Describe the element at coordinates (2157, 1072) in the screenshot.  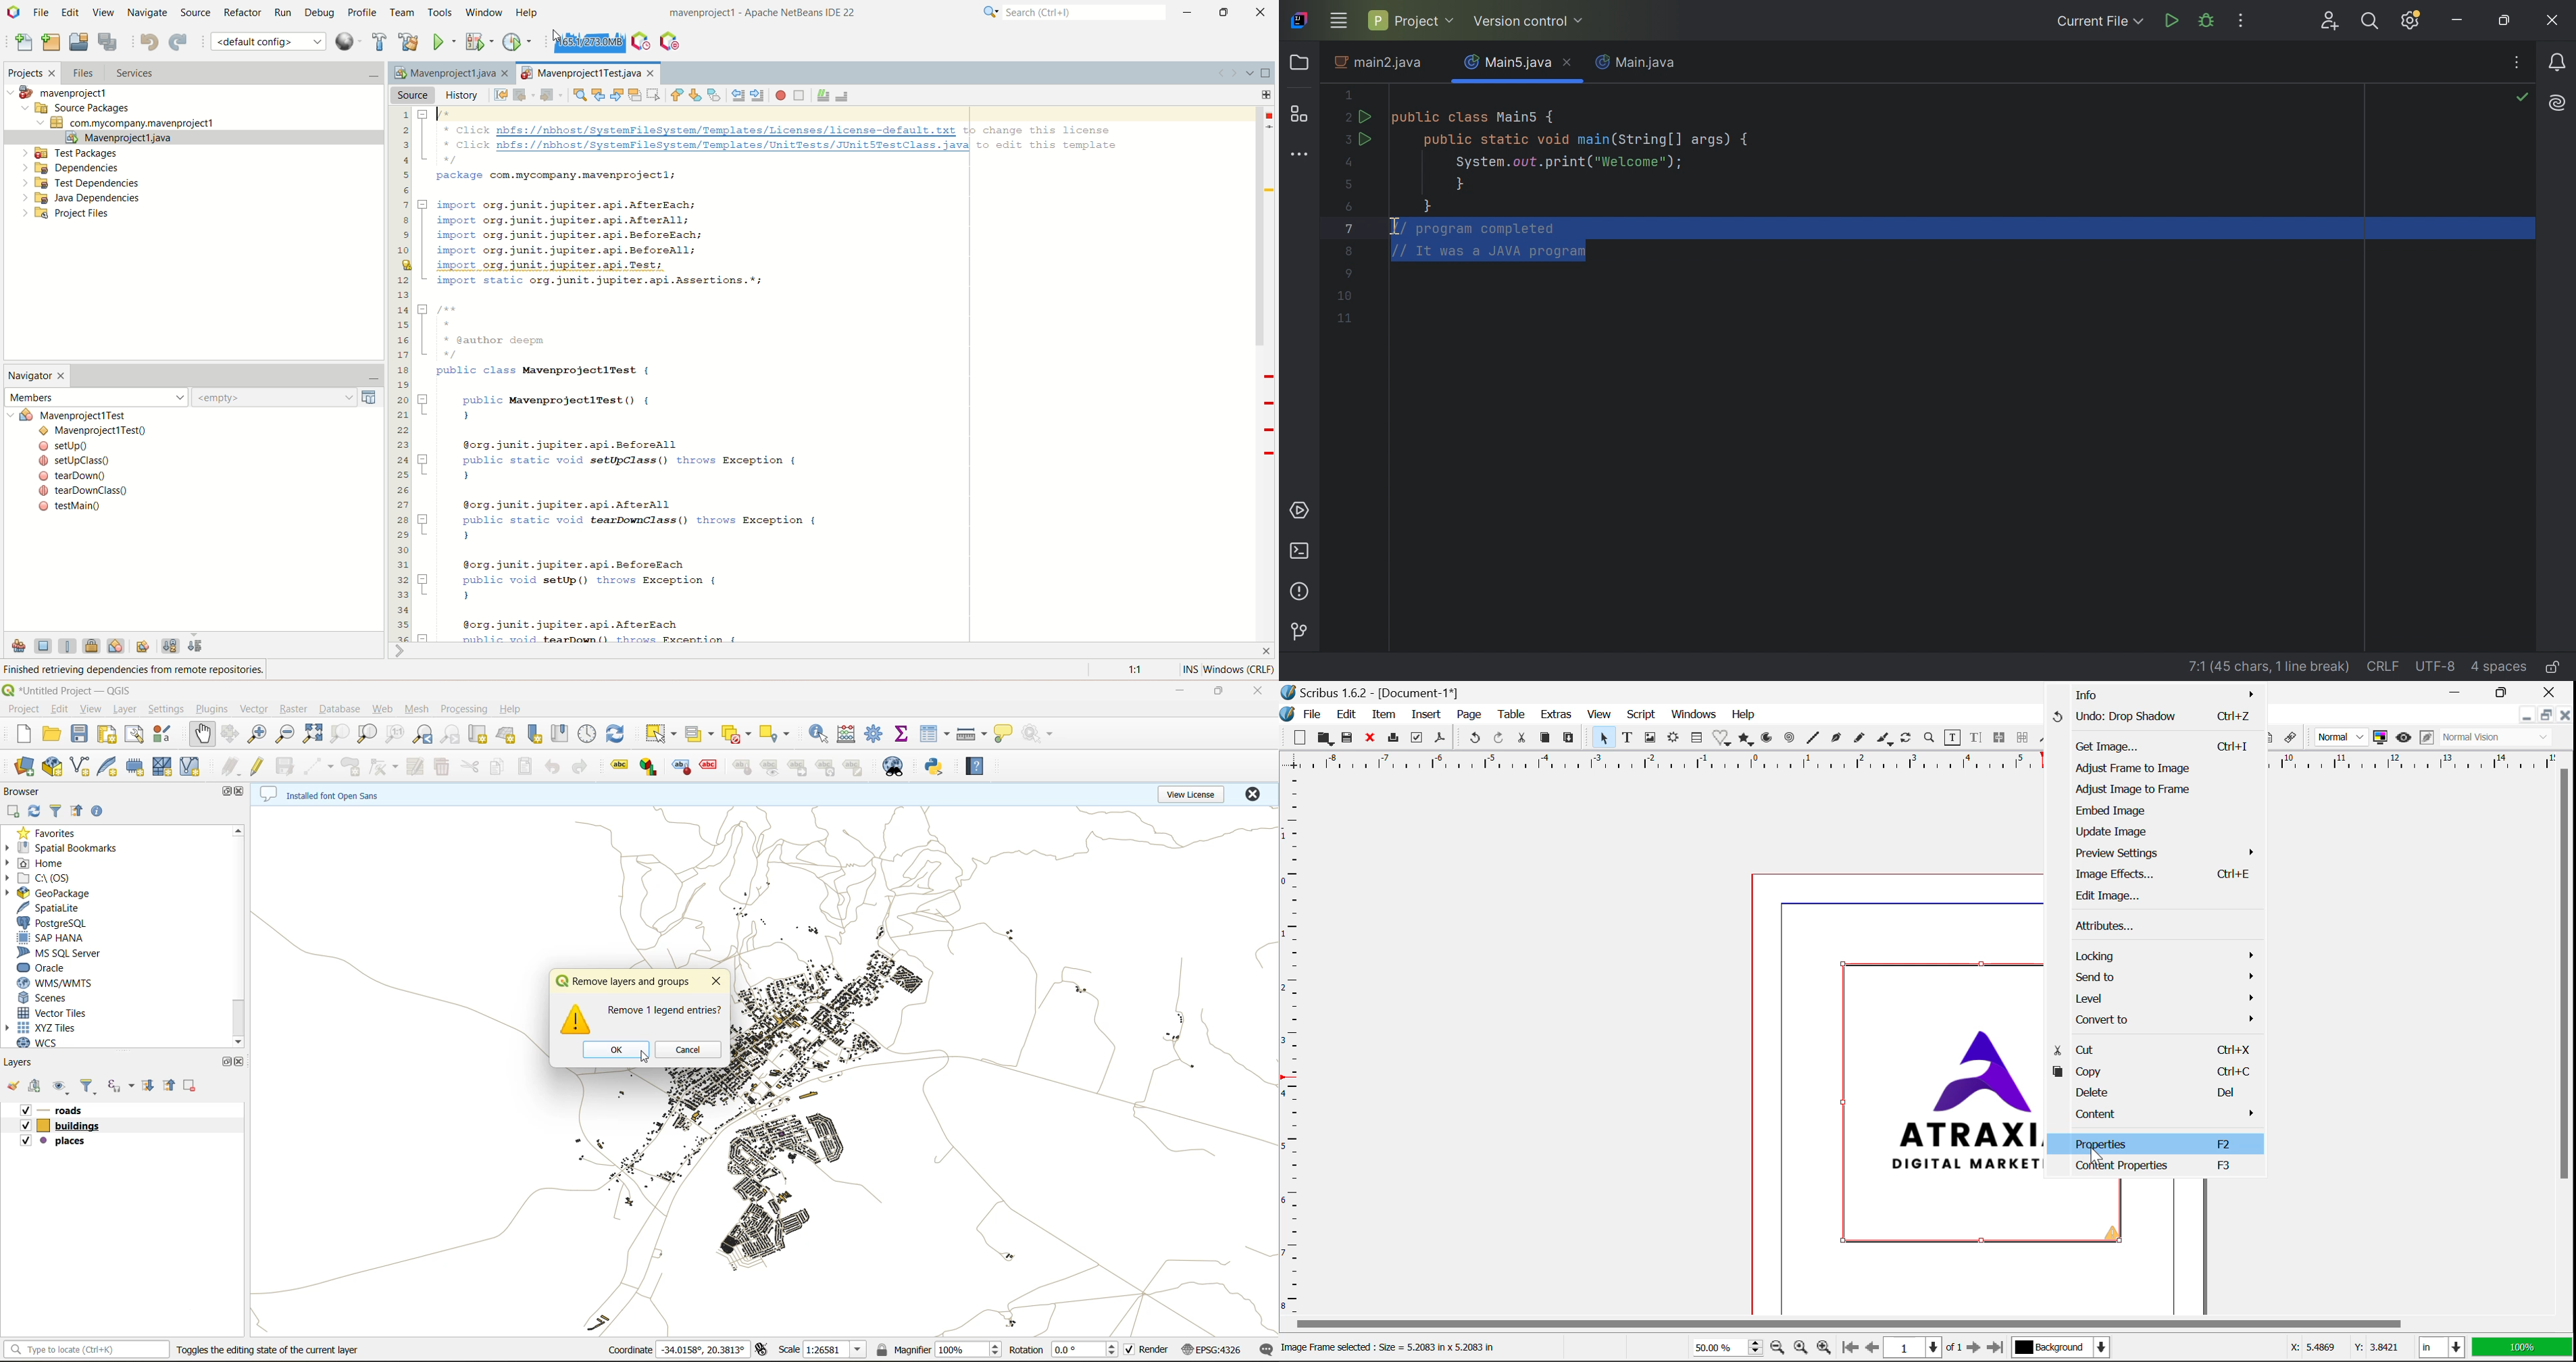
I see `Copy` at that location.